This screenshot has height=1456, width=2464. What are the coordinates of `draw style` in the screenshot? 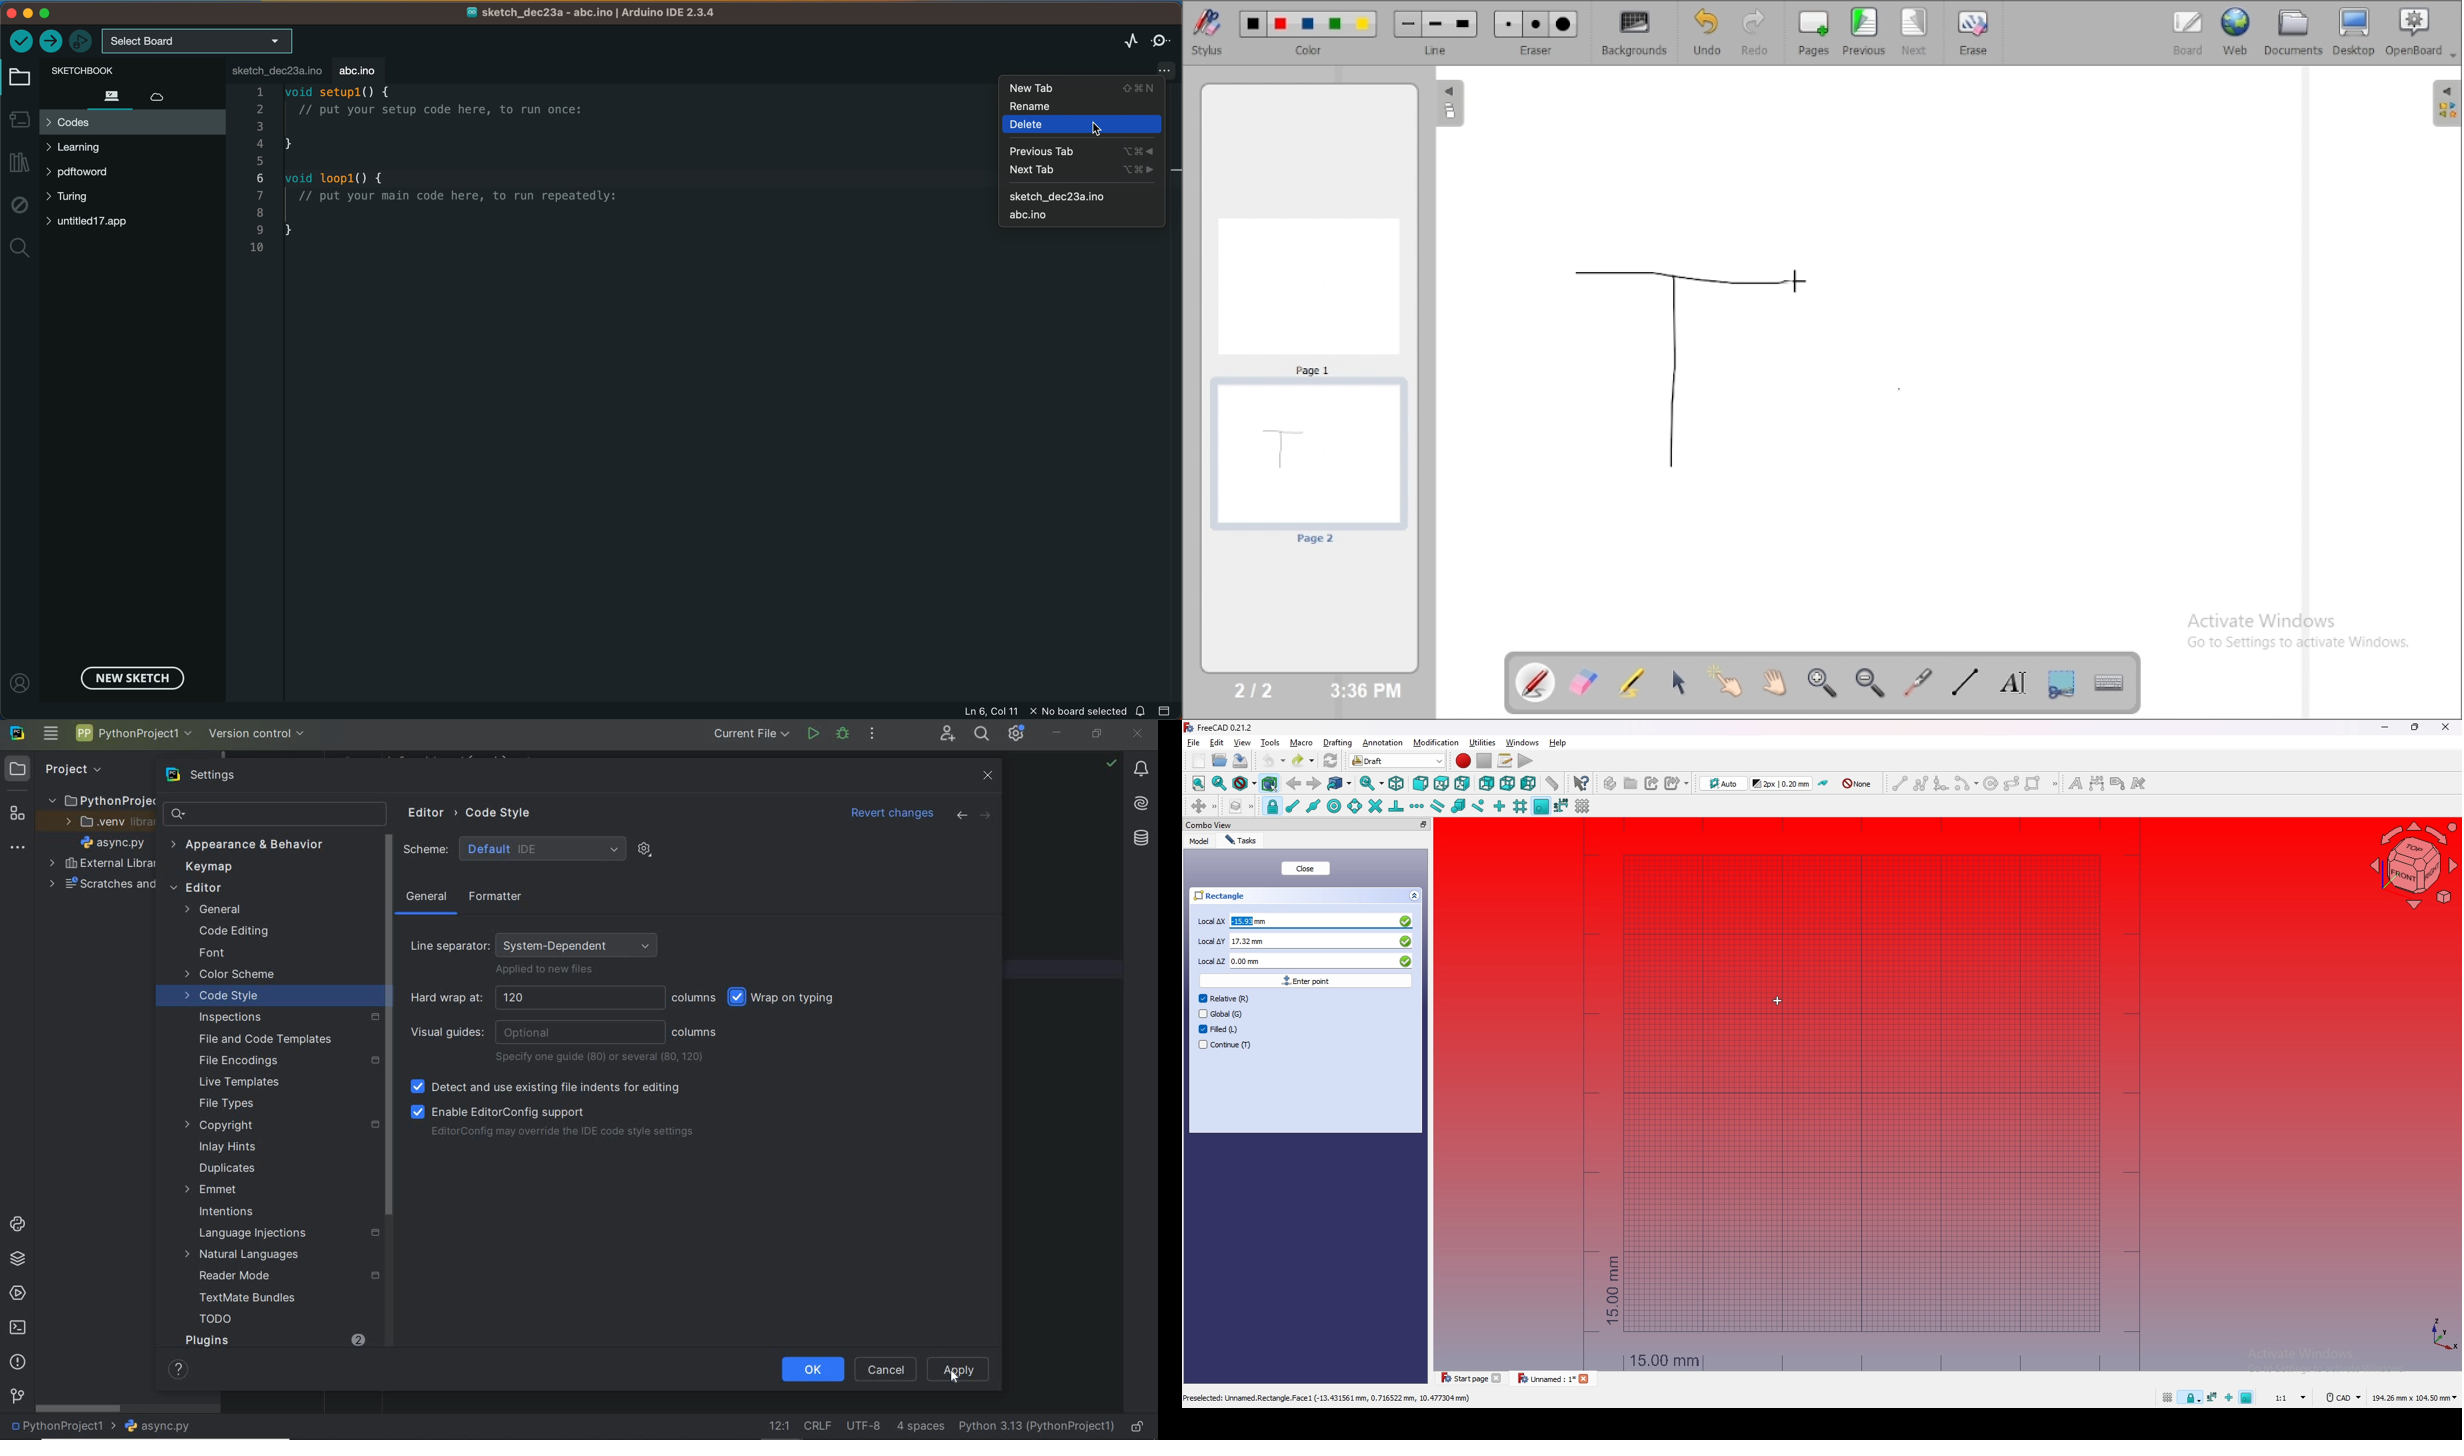 It's located at (1244, 784).